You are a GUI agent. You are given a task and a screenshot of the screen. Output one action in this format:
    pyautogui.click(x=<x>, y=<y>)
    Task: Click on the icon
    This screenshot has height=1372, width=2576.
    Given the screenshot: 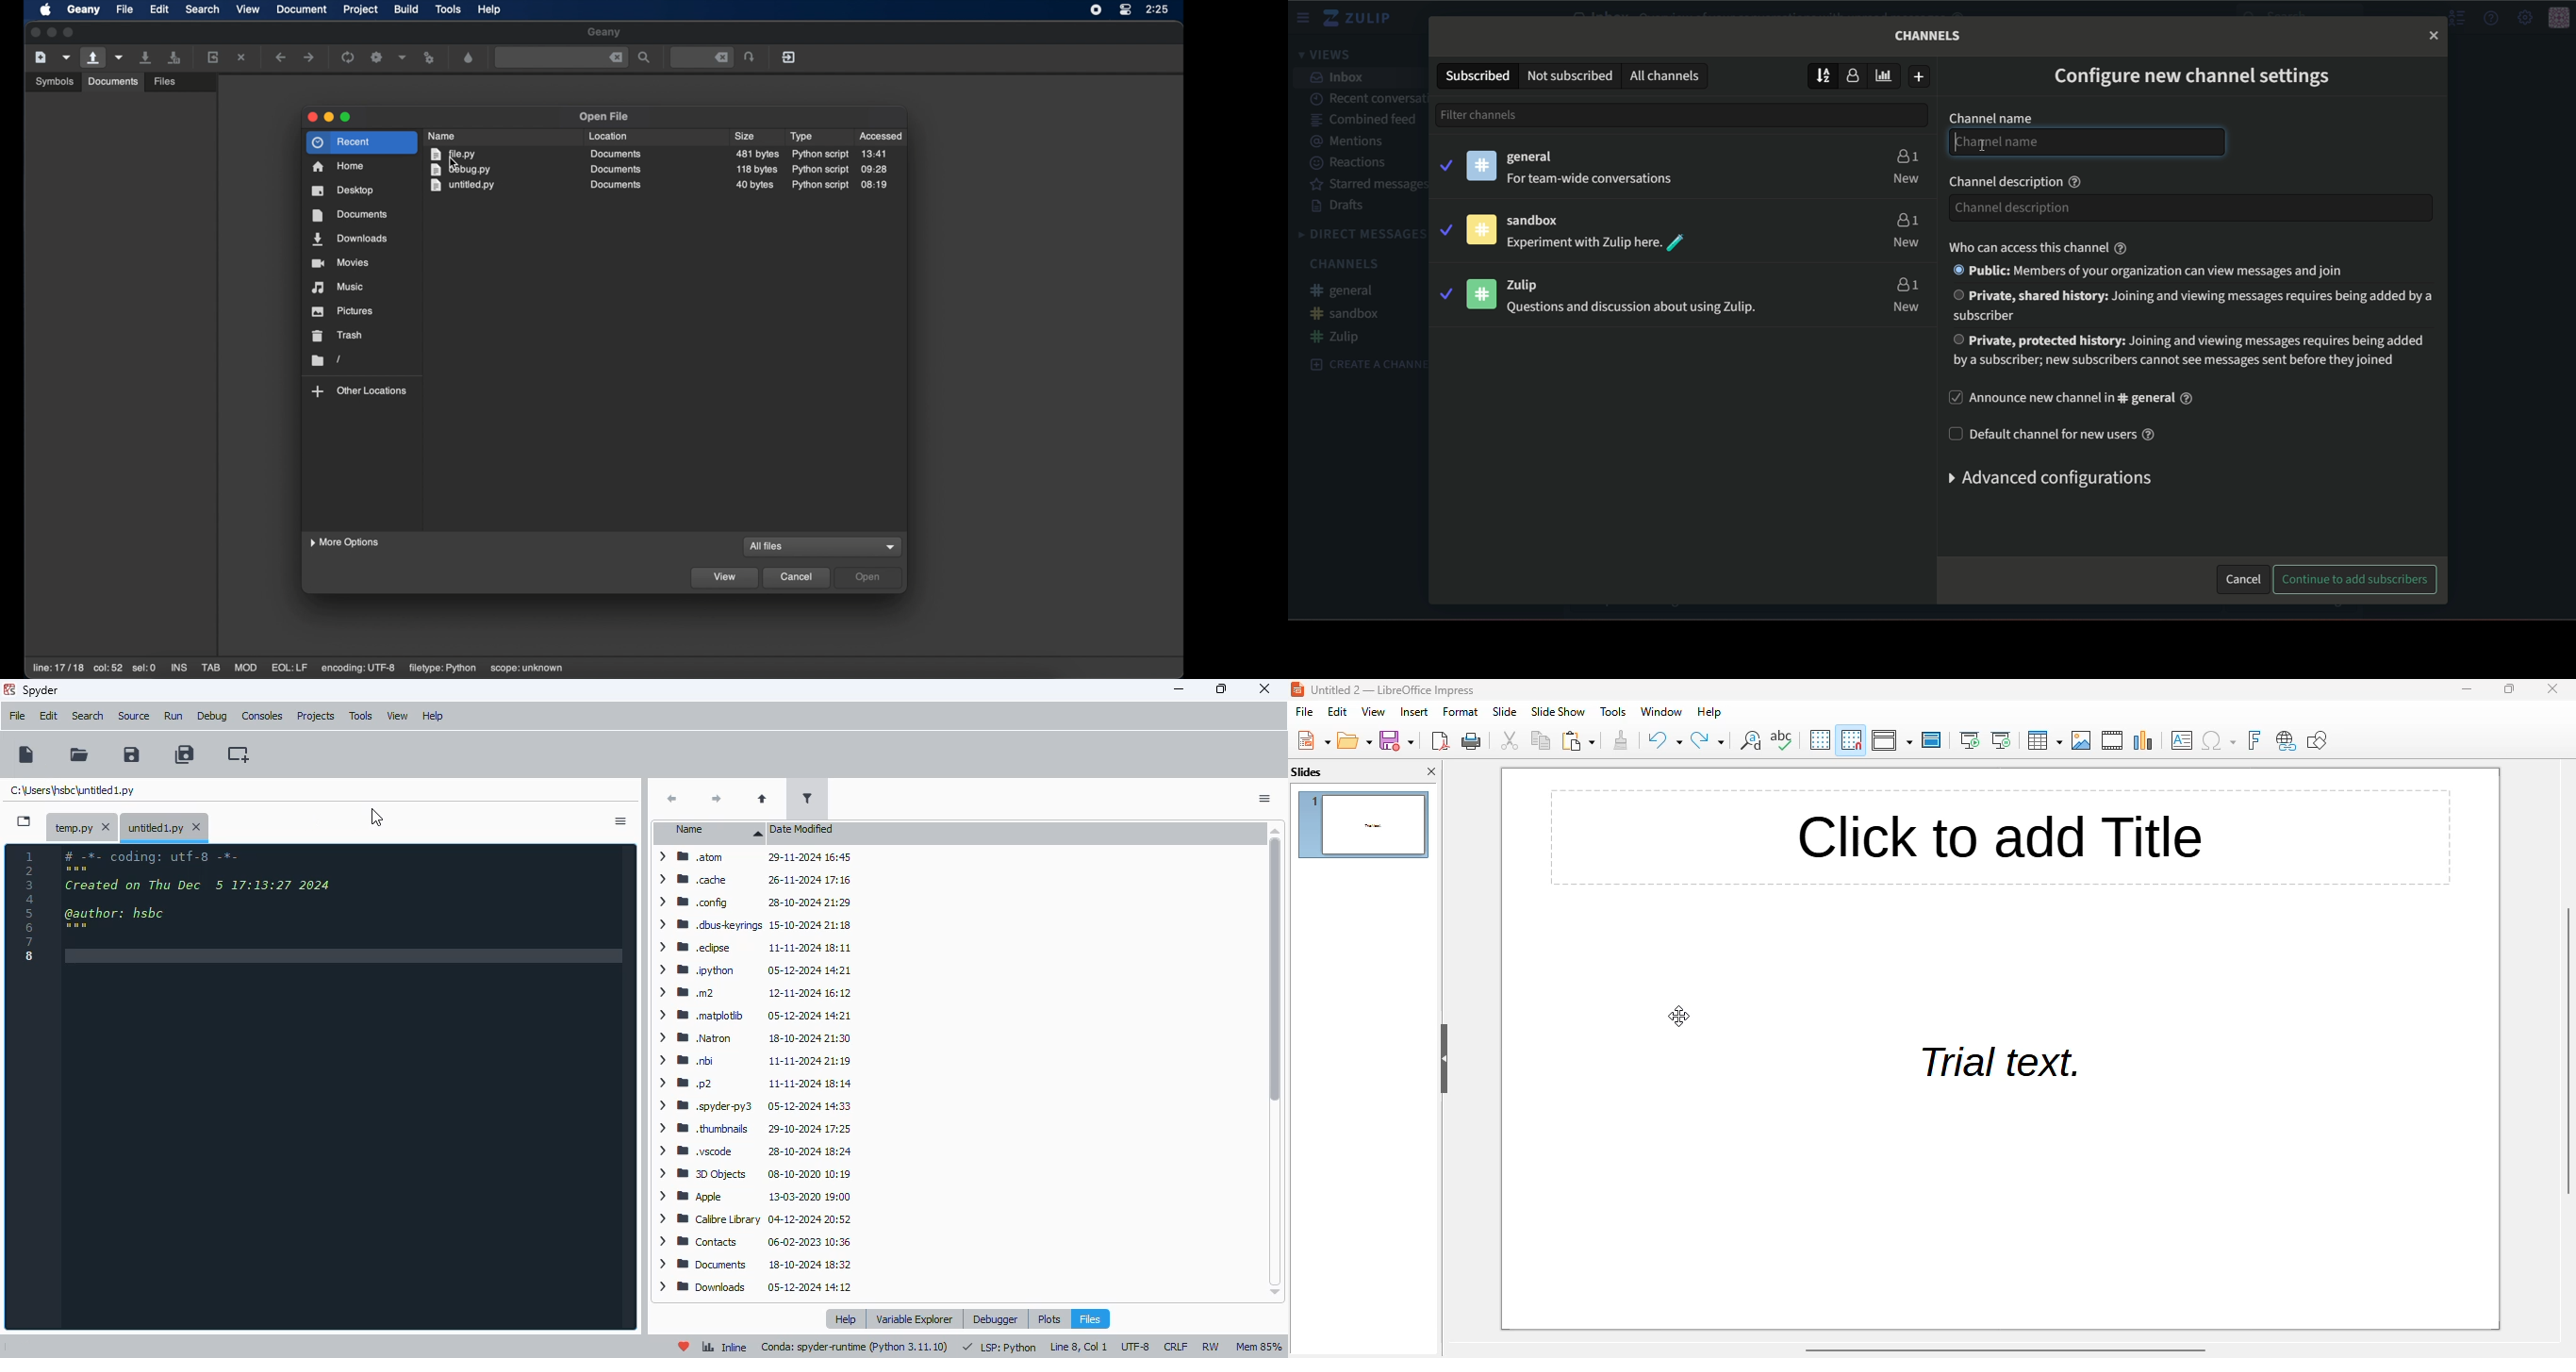 What is the action you would take?
    pyautogui.click(x=1481, y=230)
    